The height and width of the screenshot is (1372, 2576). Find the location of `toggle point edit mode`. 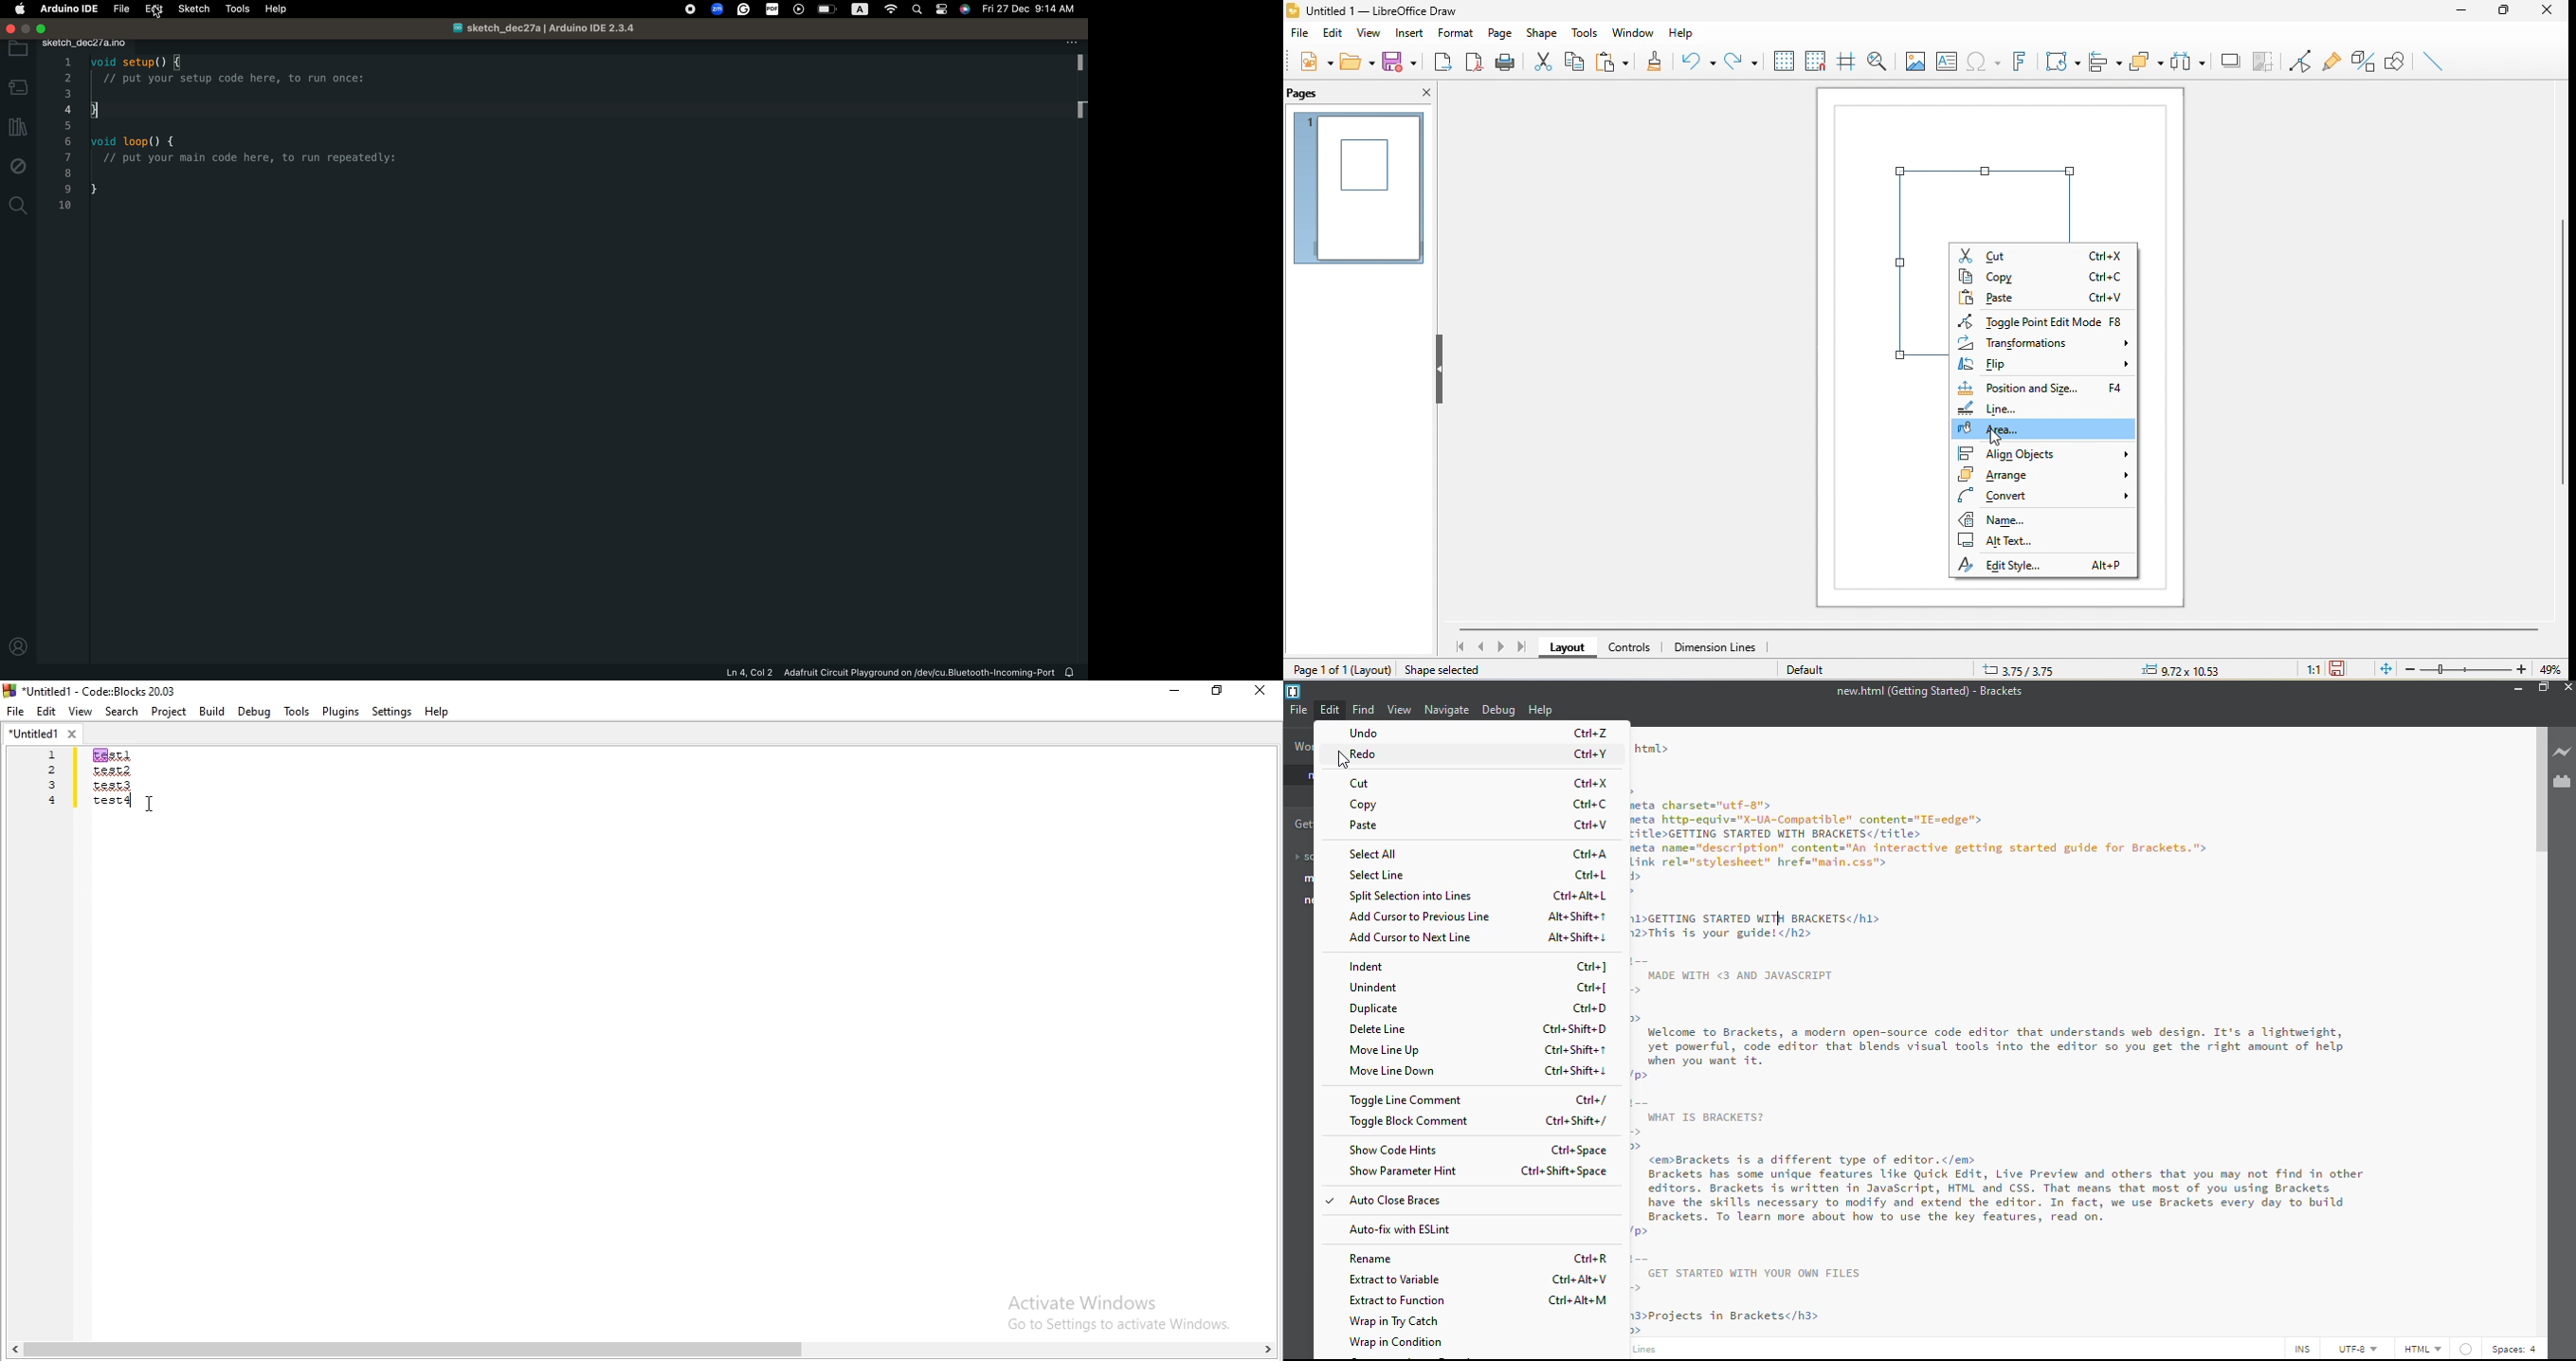

toggle point edit mode is located at coordinates (2049, 322).